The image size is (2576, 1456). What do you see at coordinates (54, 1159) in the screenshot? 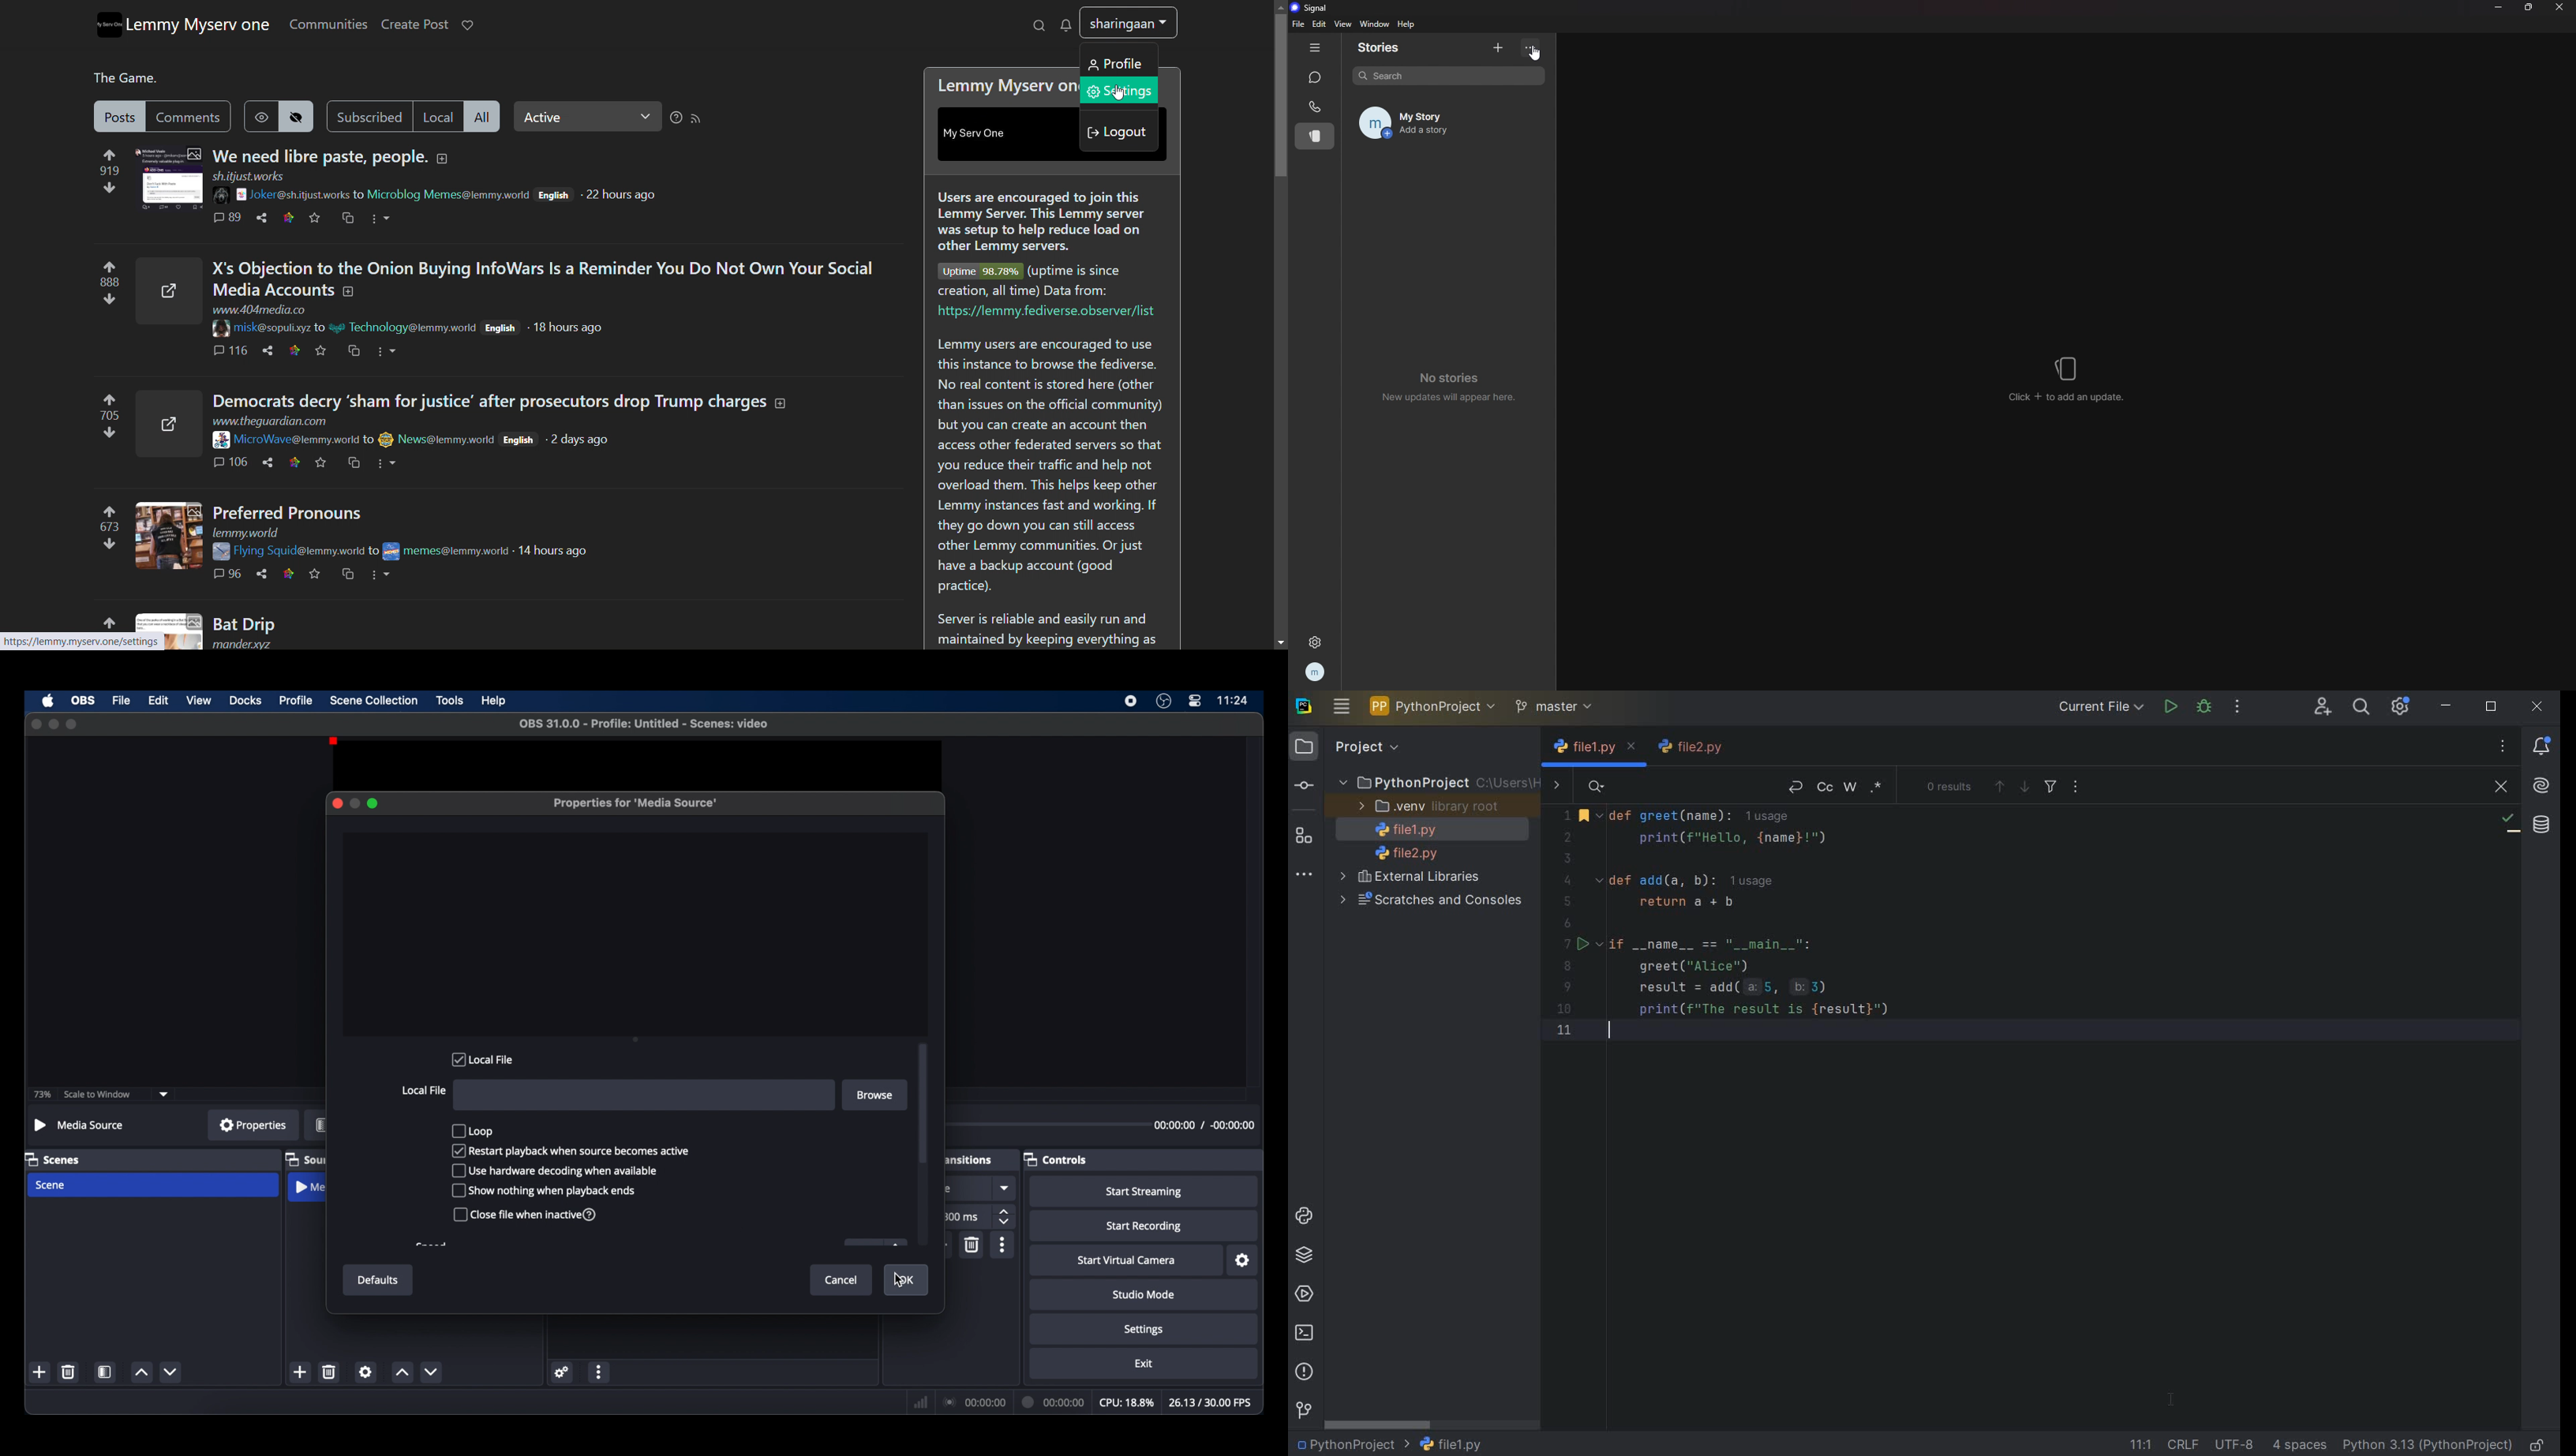
I see `scenes` at bounding box center [54, 1159].